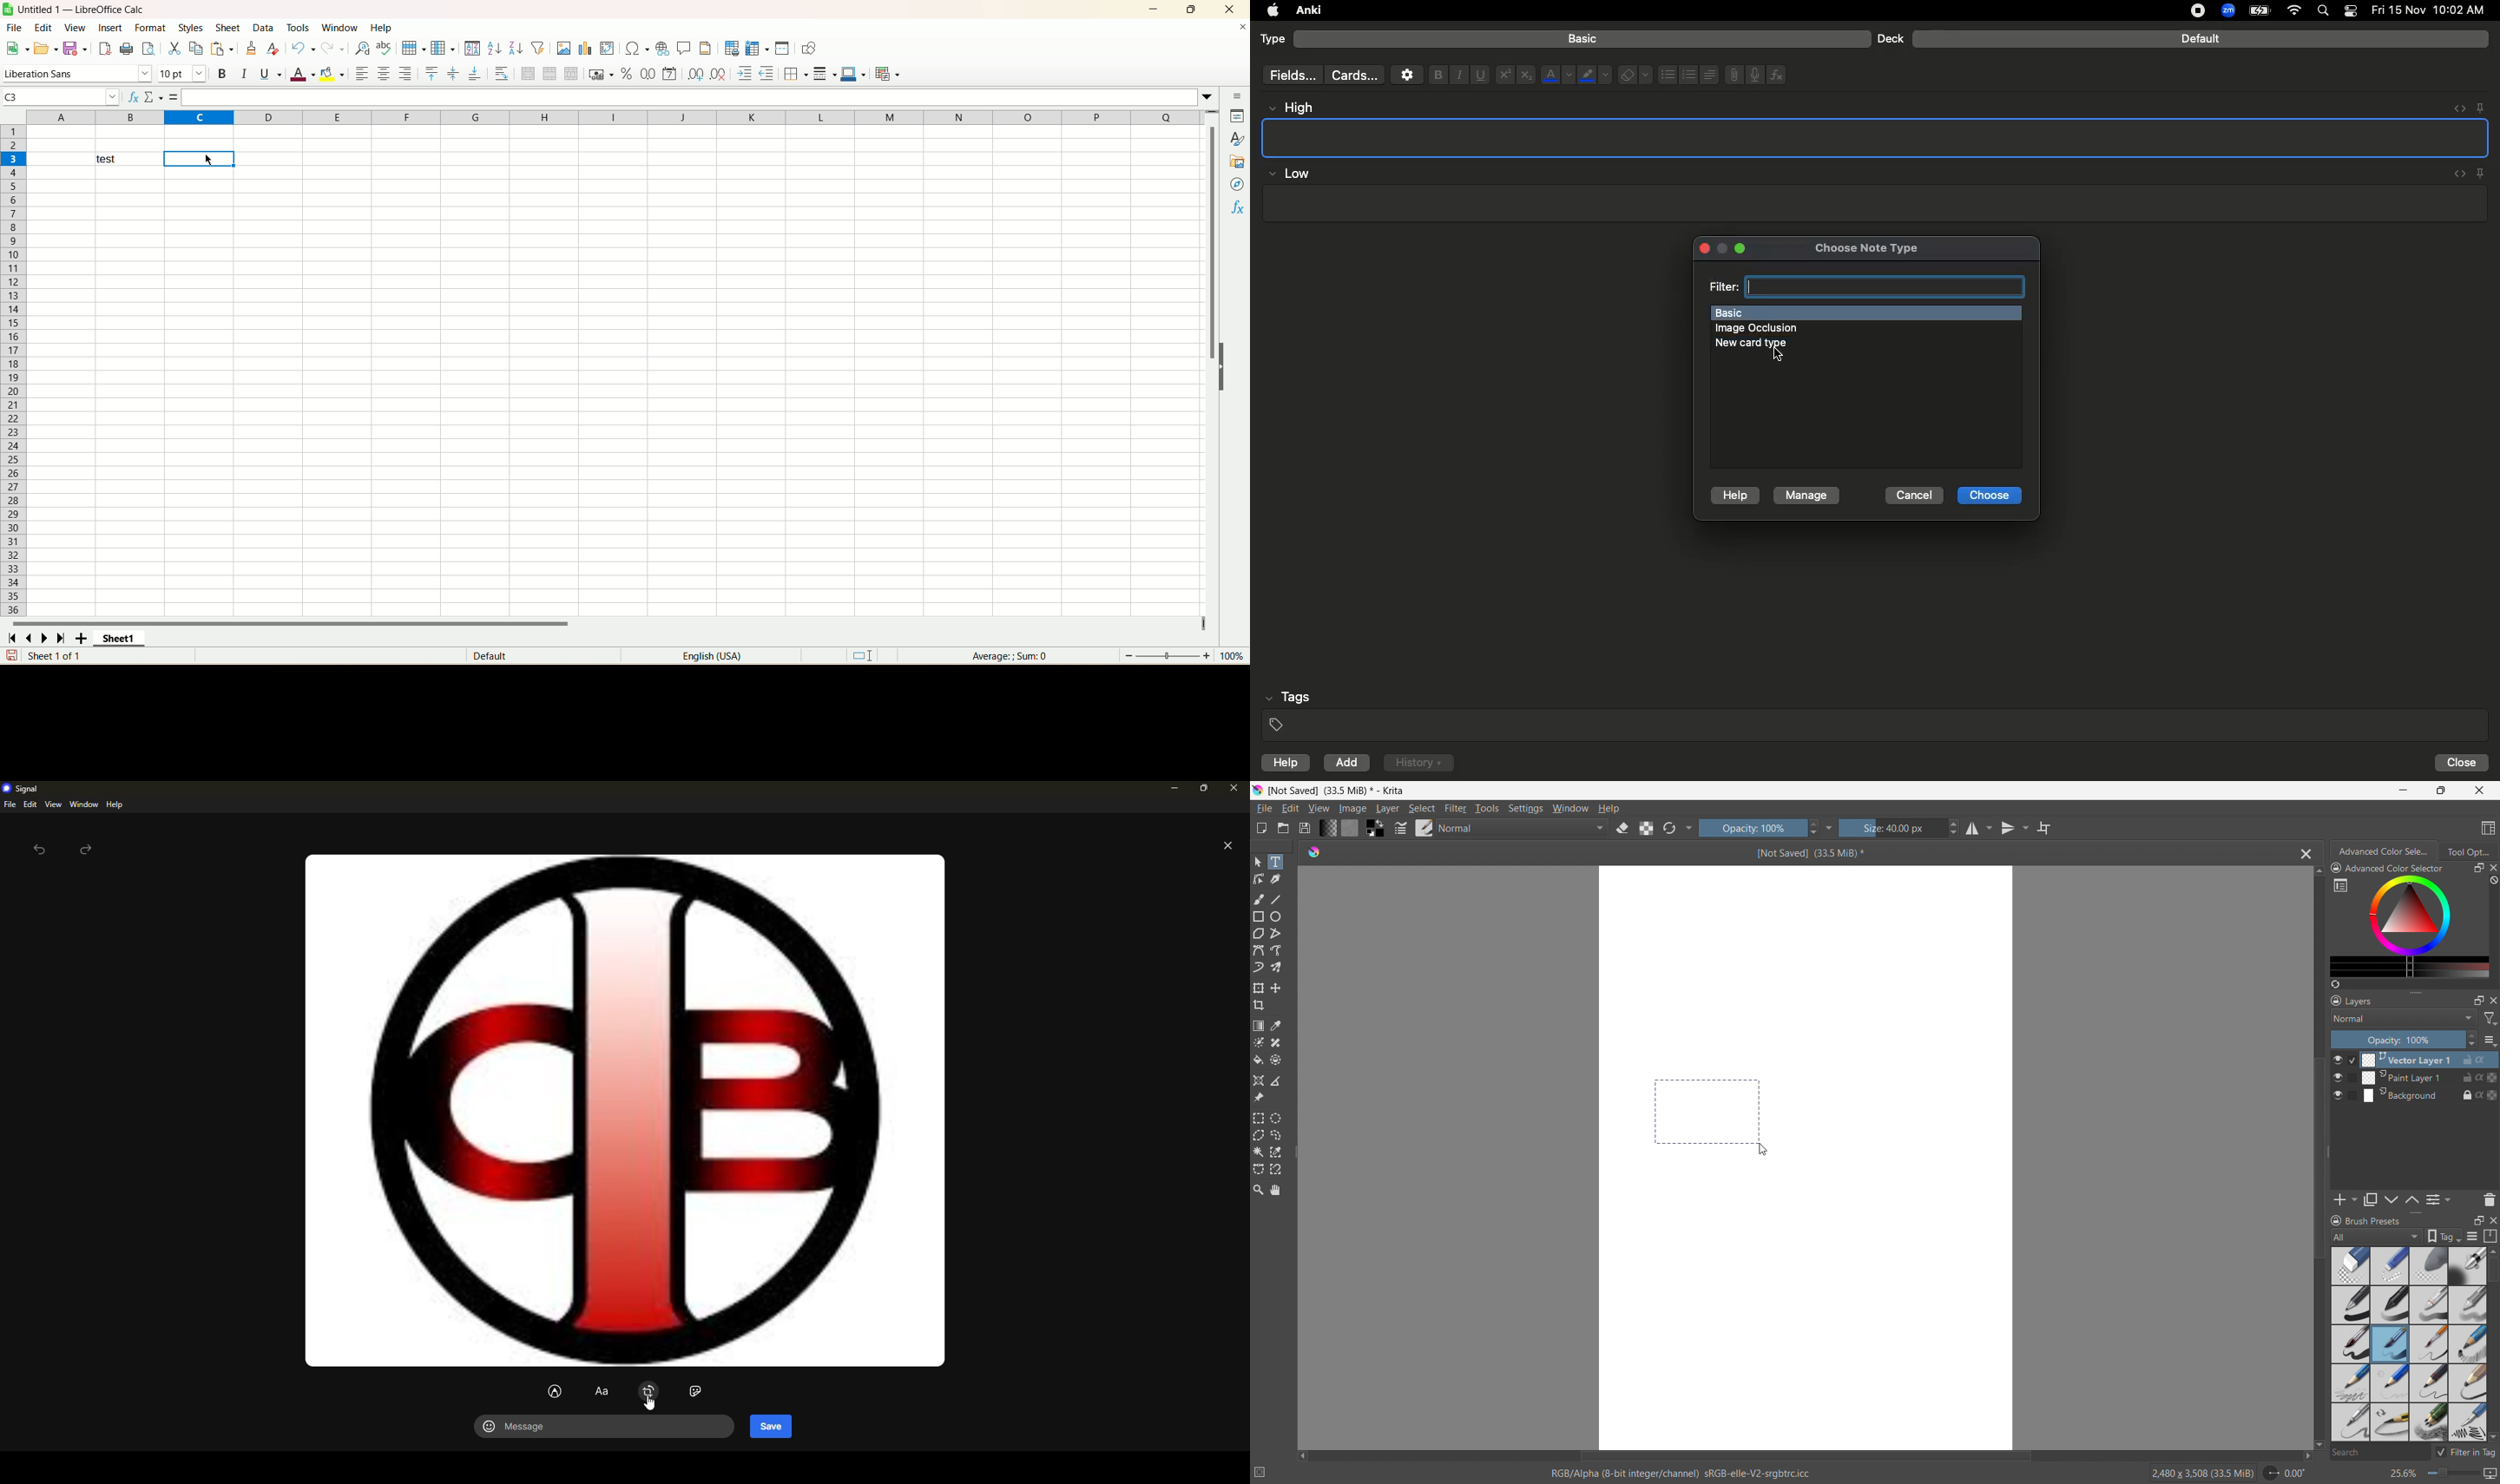 This screenshot has width=2520, height=1484. Describe the element at coordinates (1689, 827) in the screenshot. I see `more settings` at that location.